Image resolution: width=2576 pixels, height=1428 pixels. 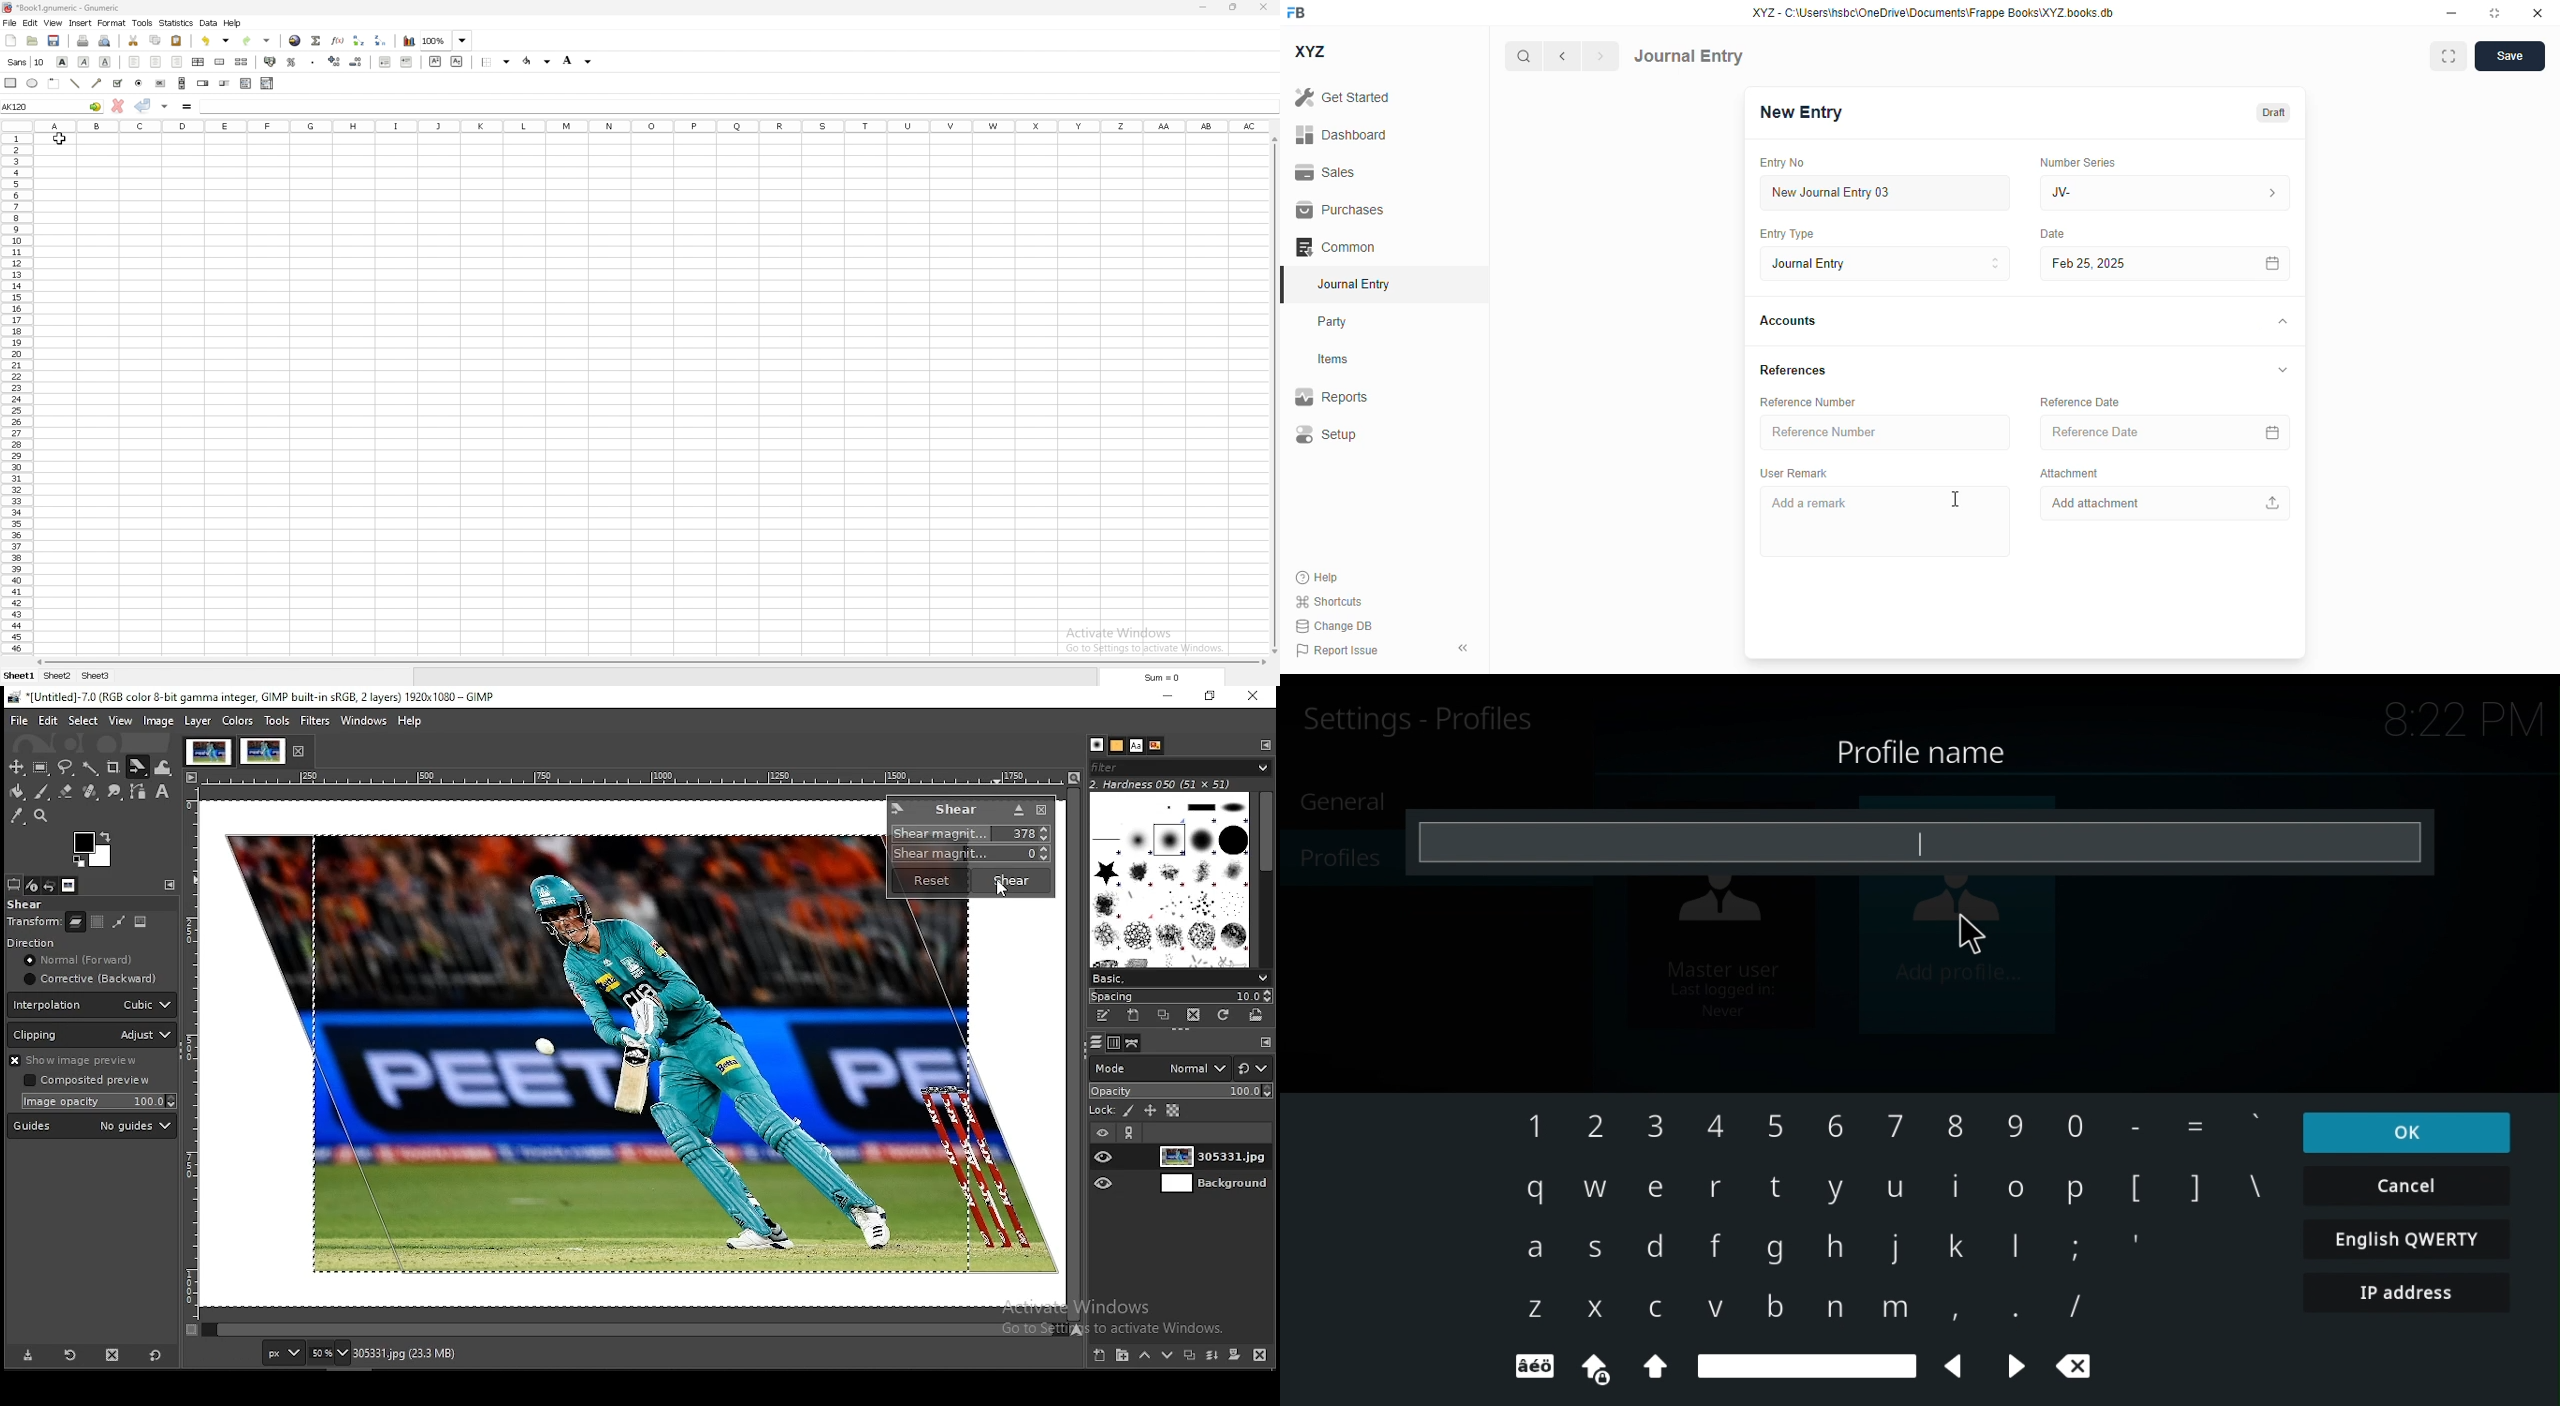 What do you see at coordinates (70, 886) in the screenshot?
I see `images` at bounding box center [70, 886].